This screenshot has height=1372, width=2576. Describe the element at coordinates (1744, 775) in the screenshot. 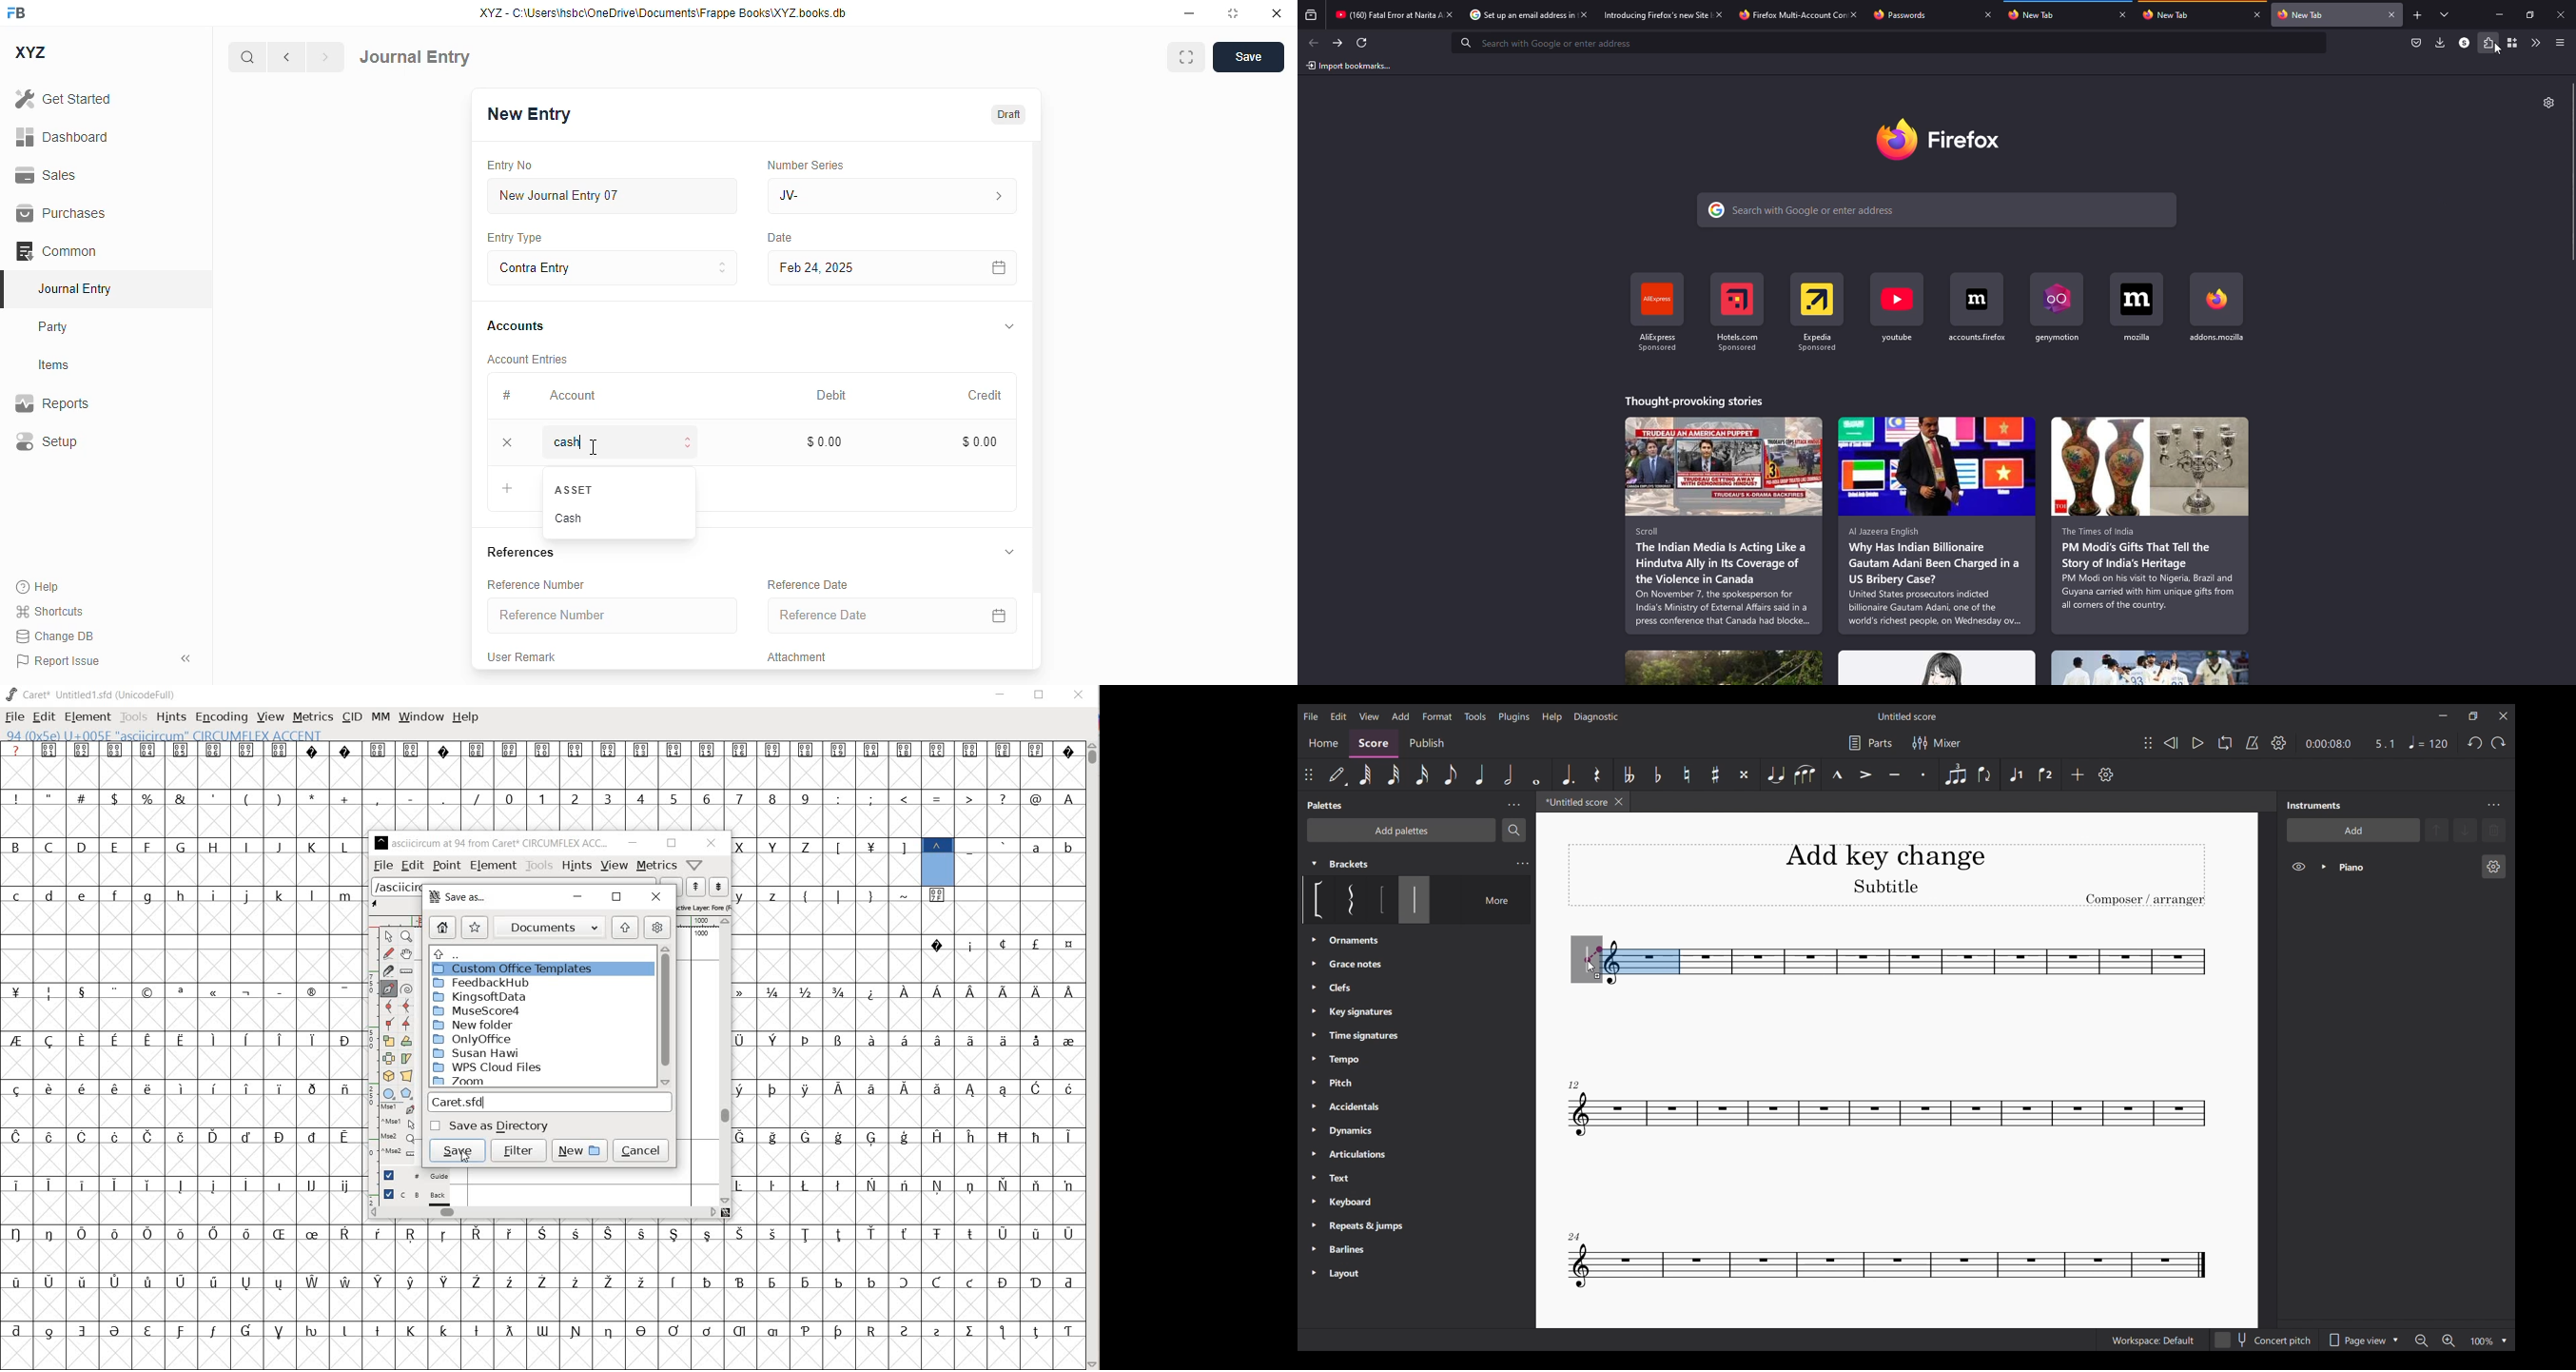

I see `Toggle double-sharp` at that location.